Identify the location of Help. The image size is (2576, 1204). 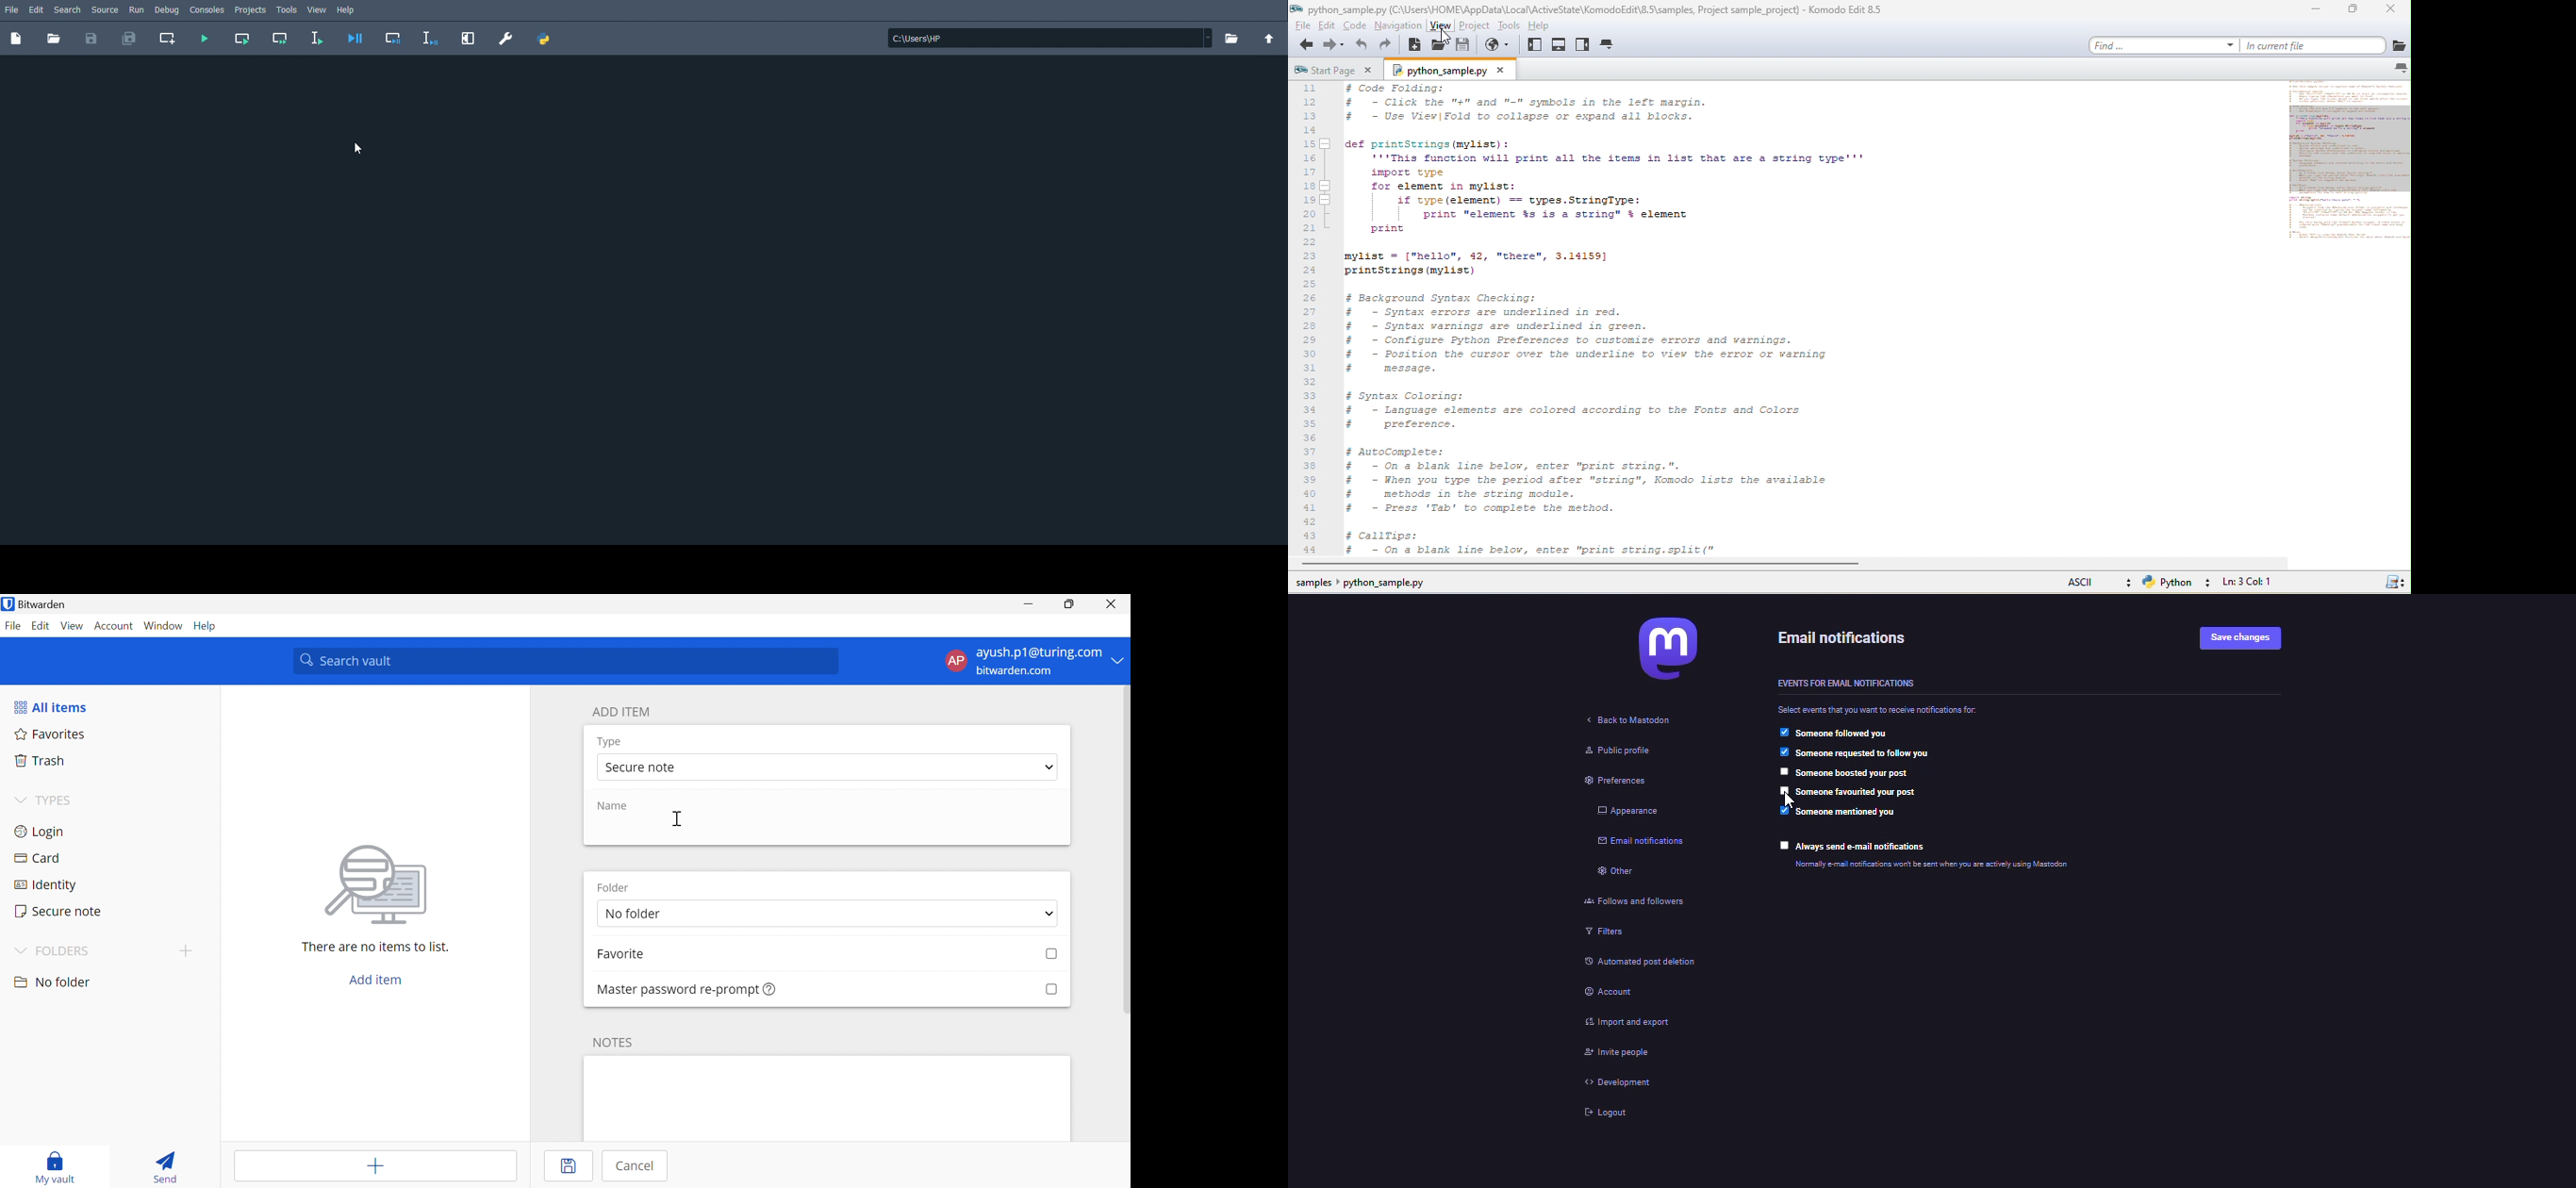
(350, 10).